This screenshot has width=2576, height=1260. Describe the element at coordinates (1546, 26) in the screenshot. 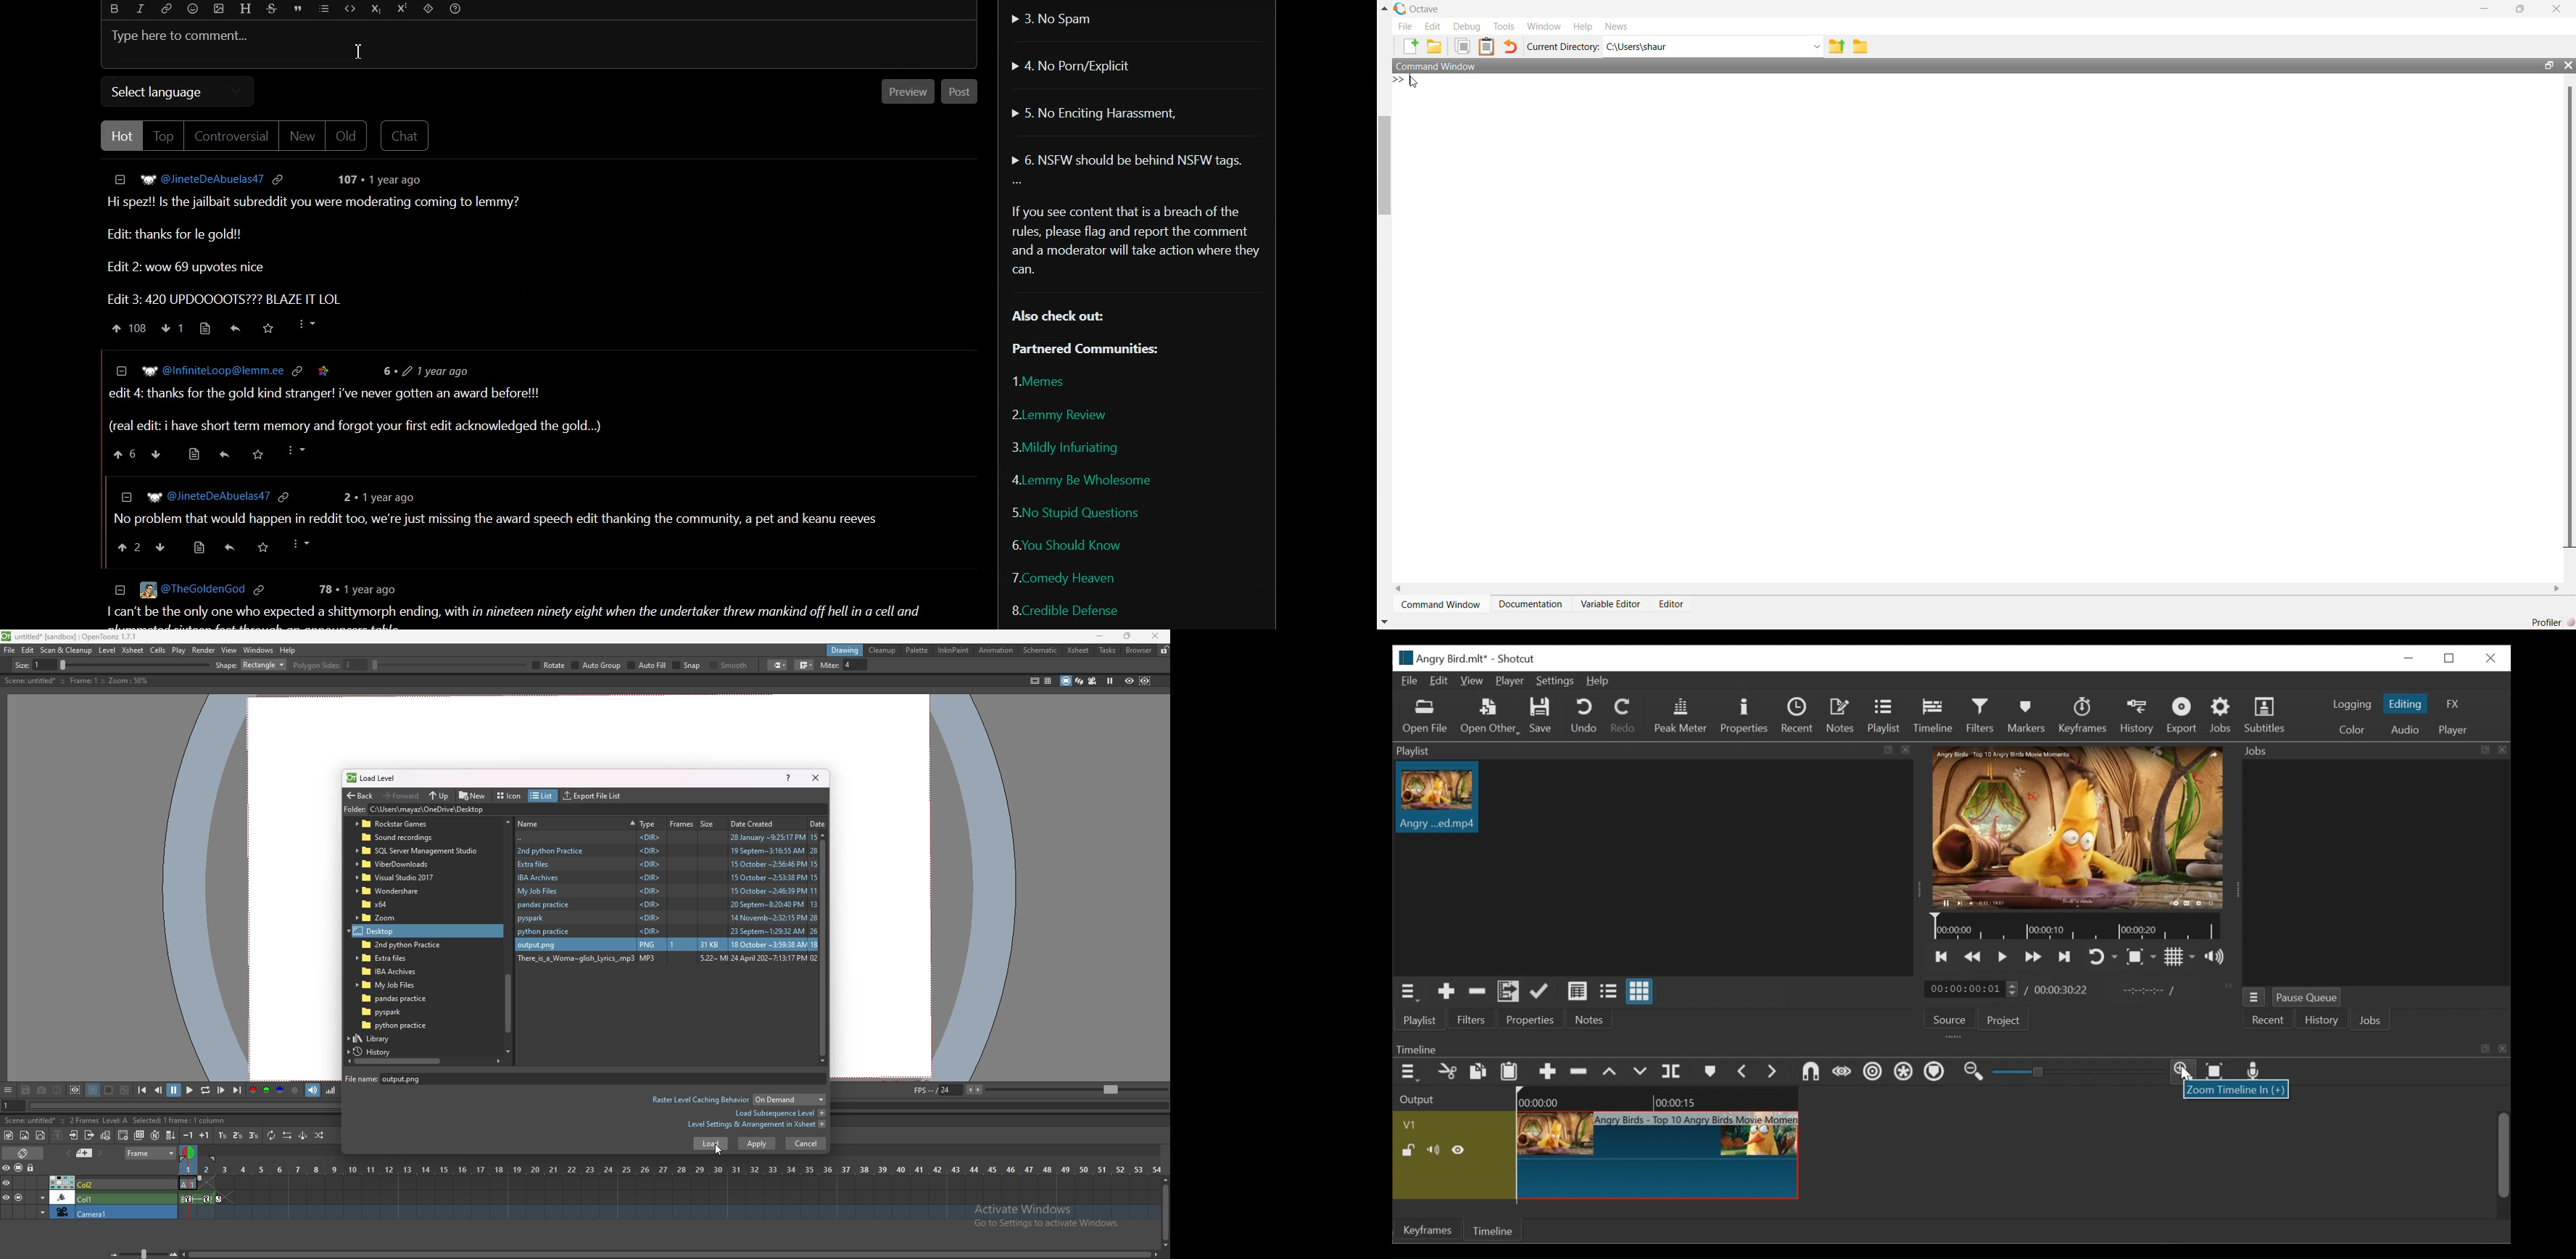

I see `window` at that location.